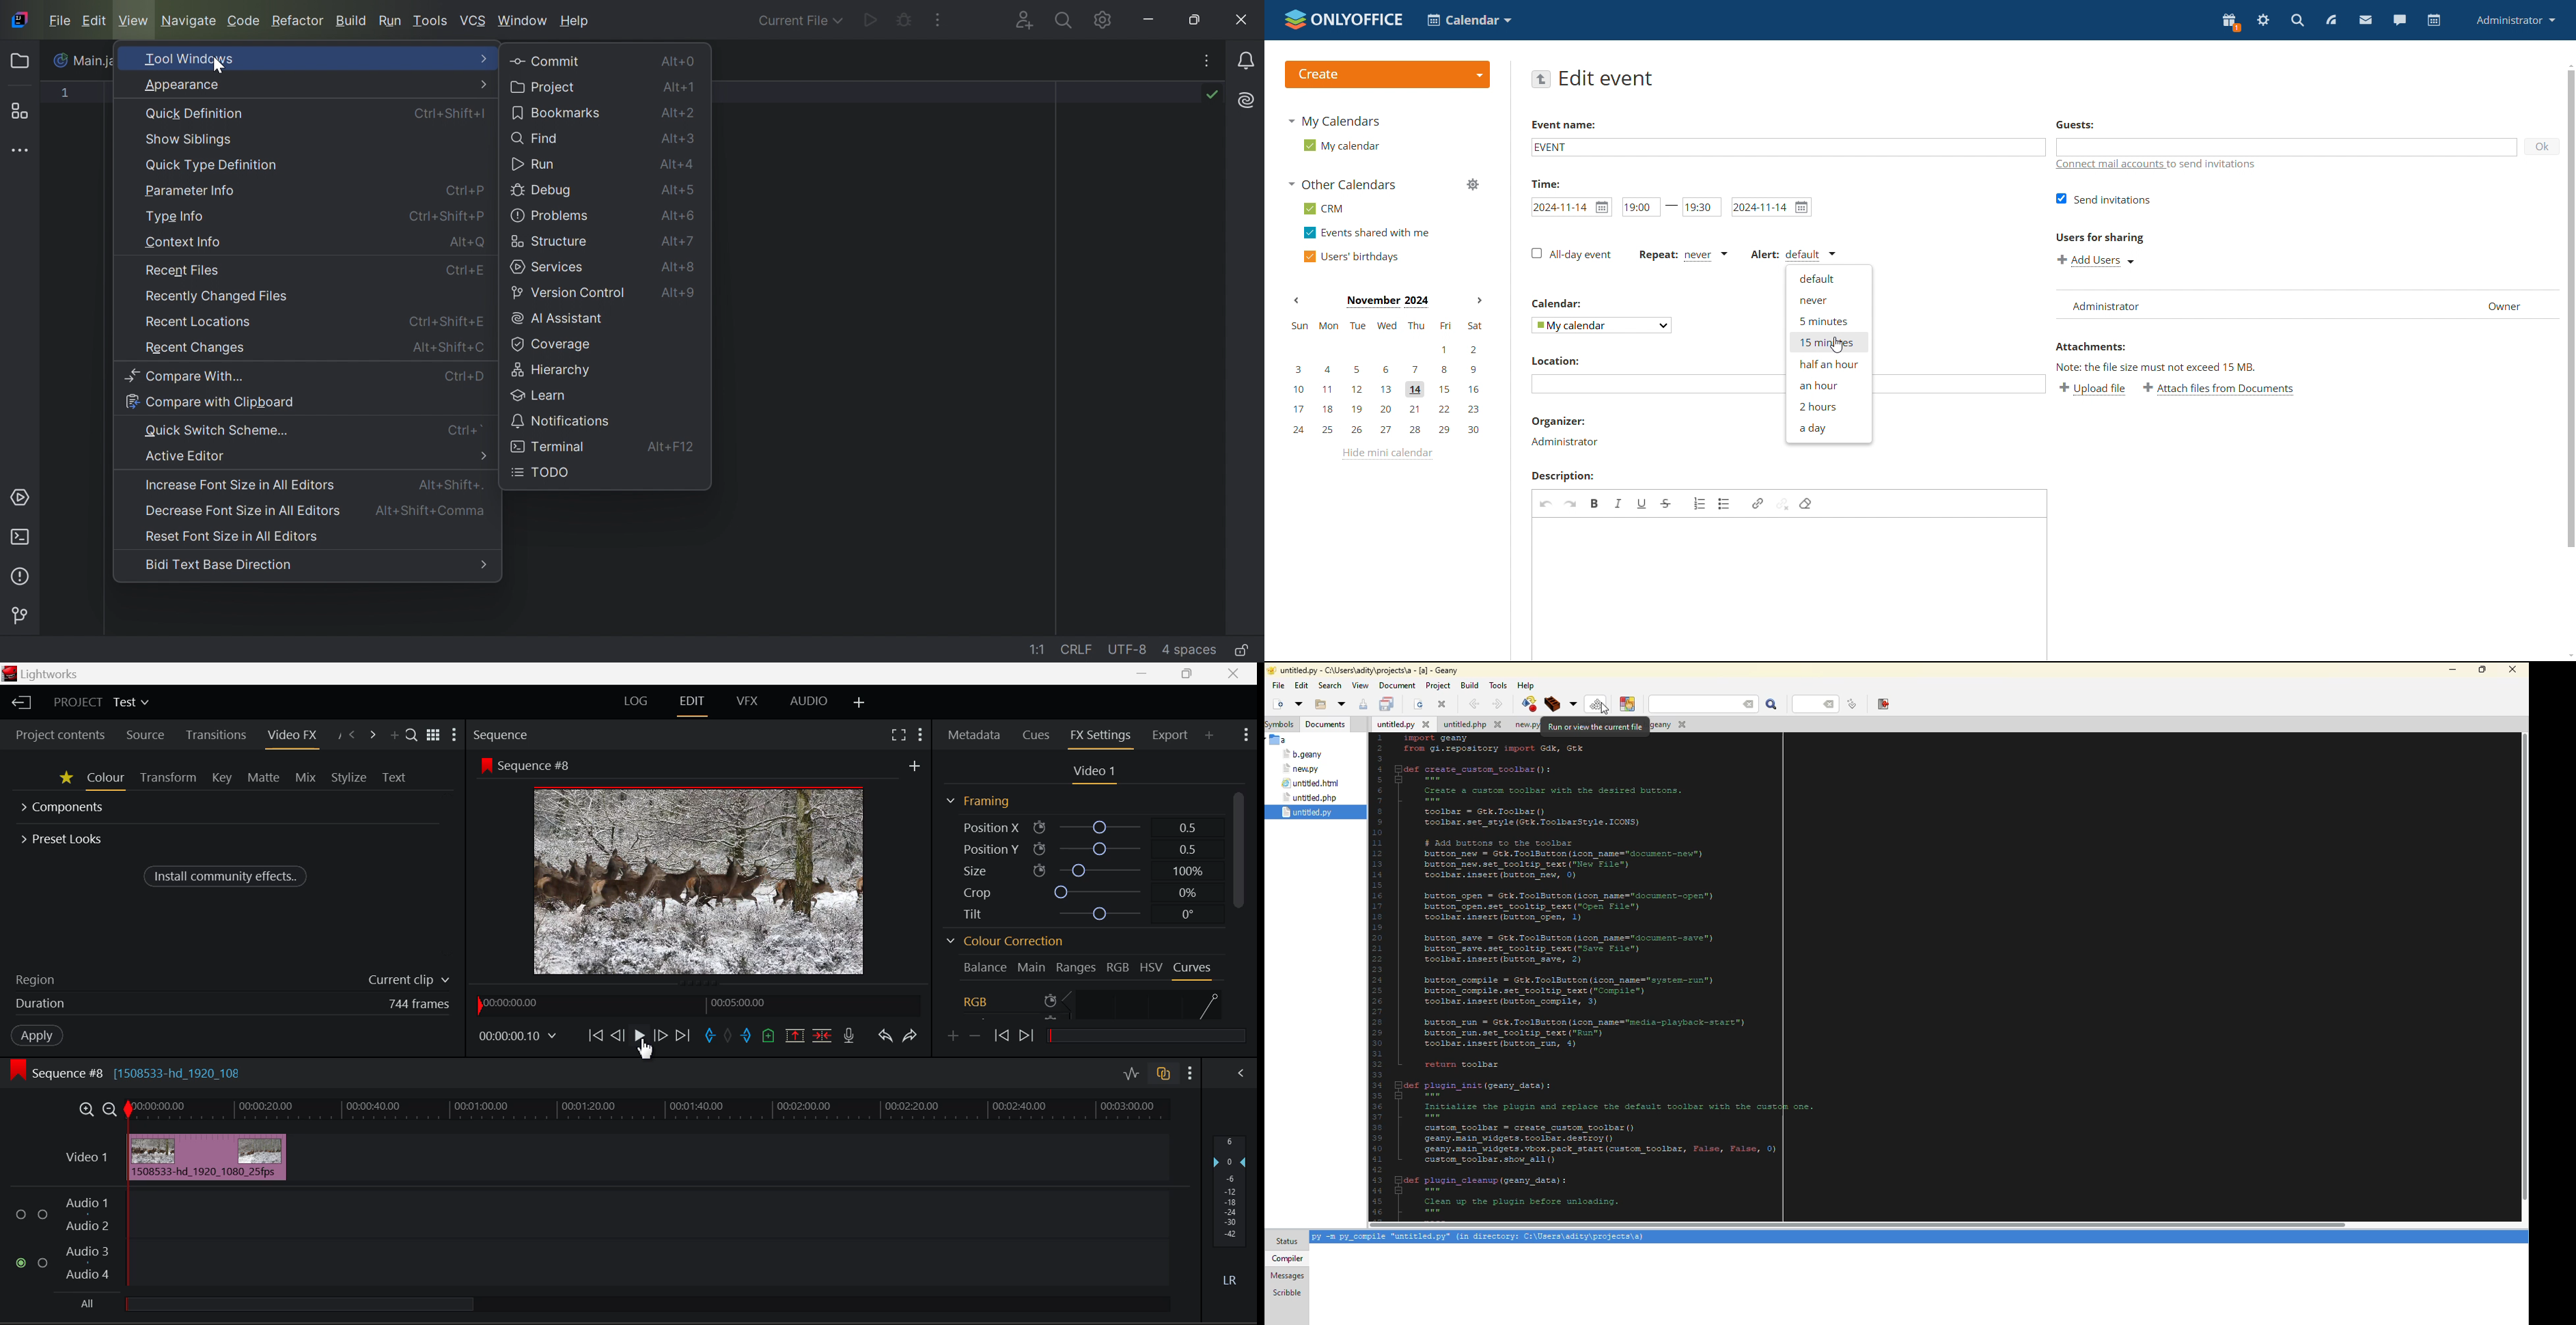  What do you see at coordinates (1002, 1035) in the screenshot?
I see `Previous keyframe` at bounding box center [1002, 1035].